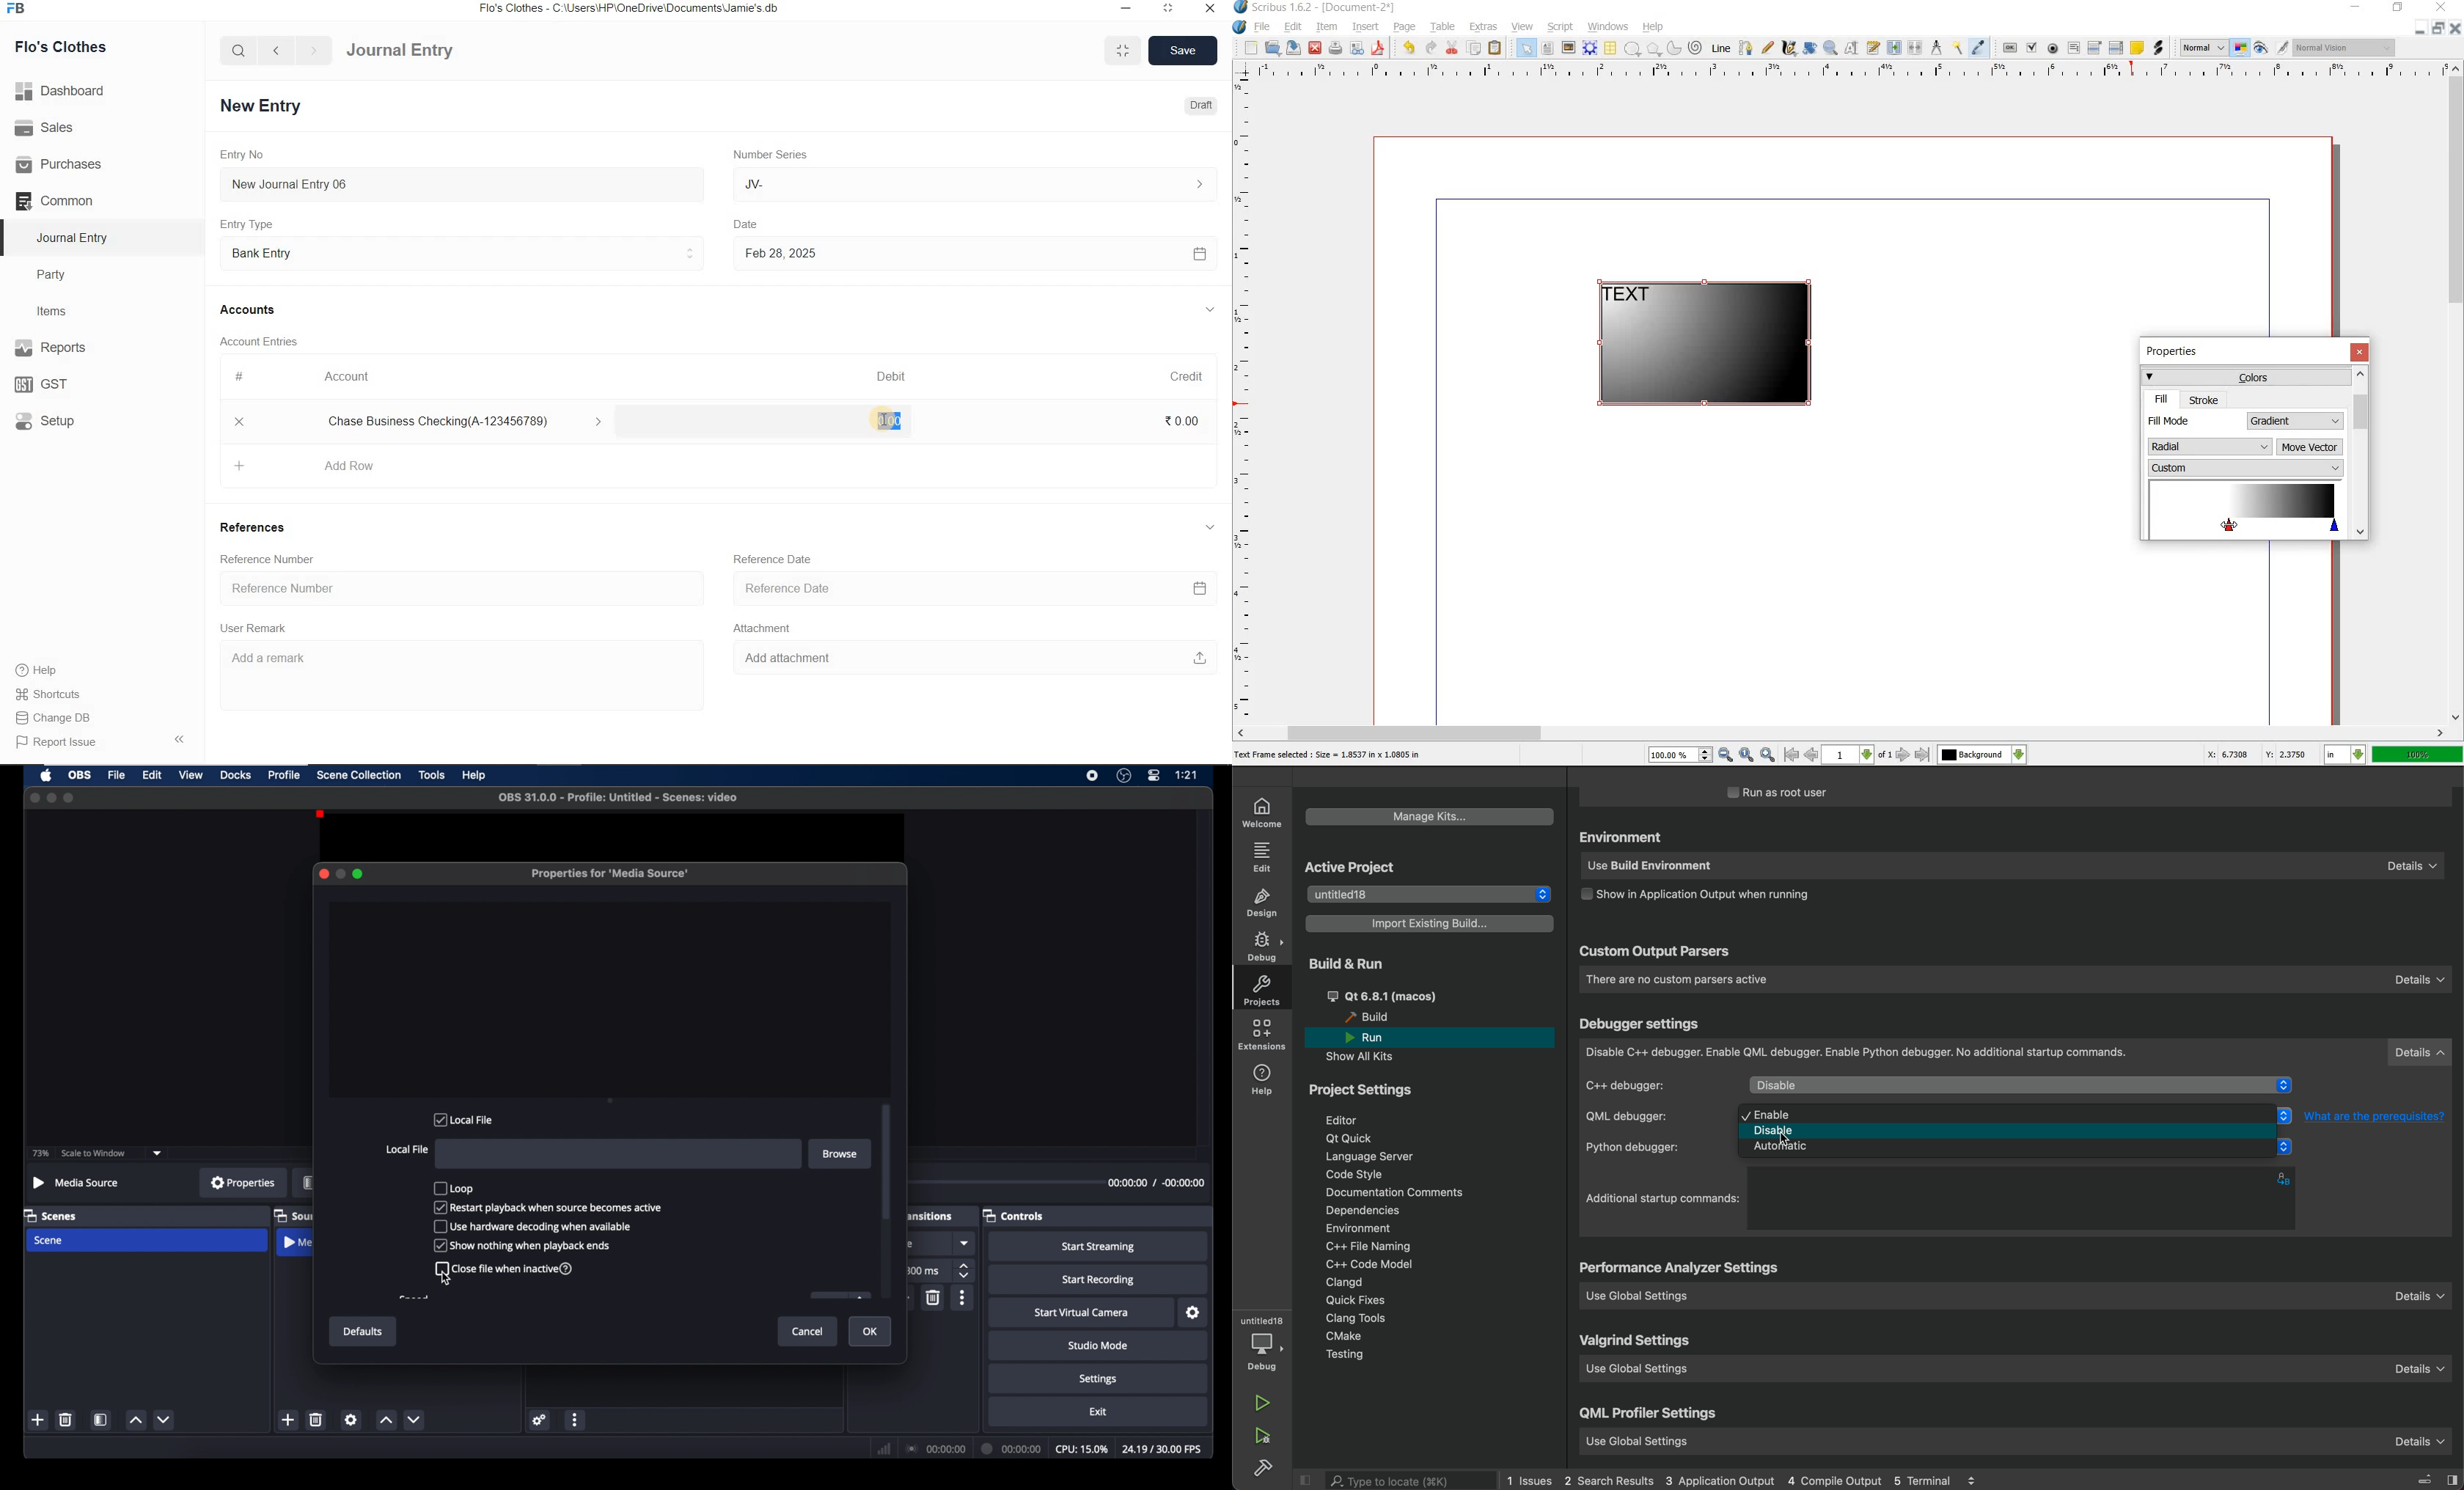  Describe the element at coordinates (1100, 1246) in the screenshot. I see `start streaming` at that location.